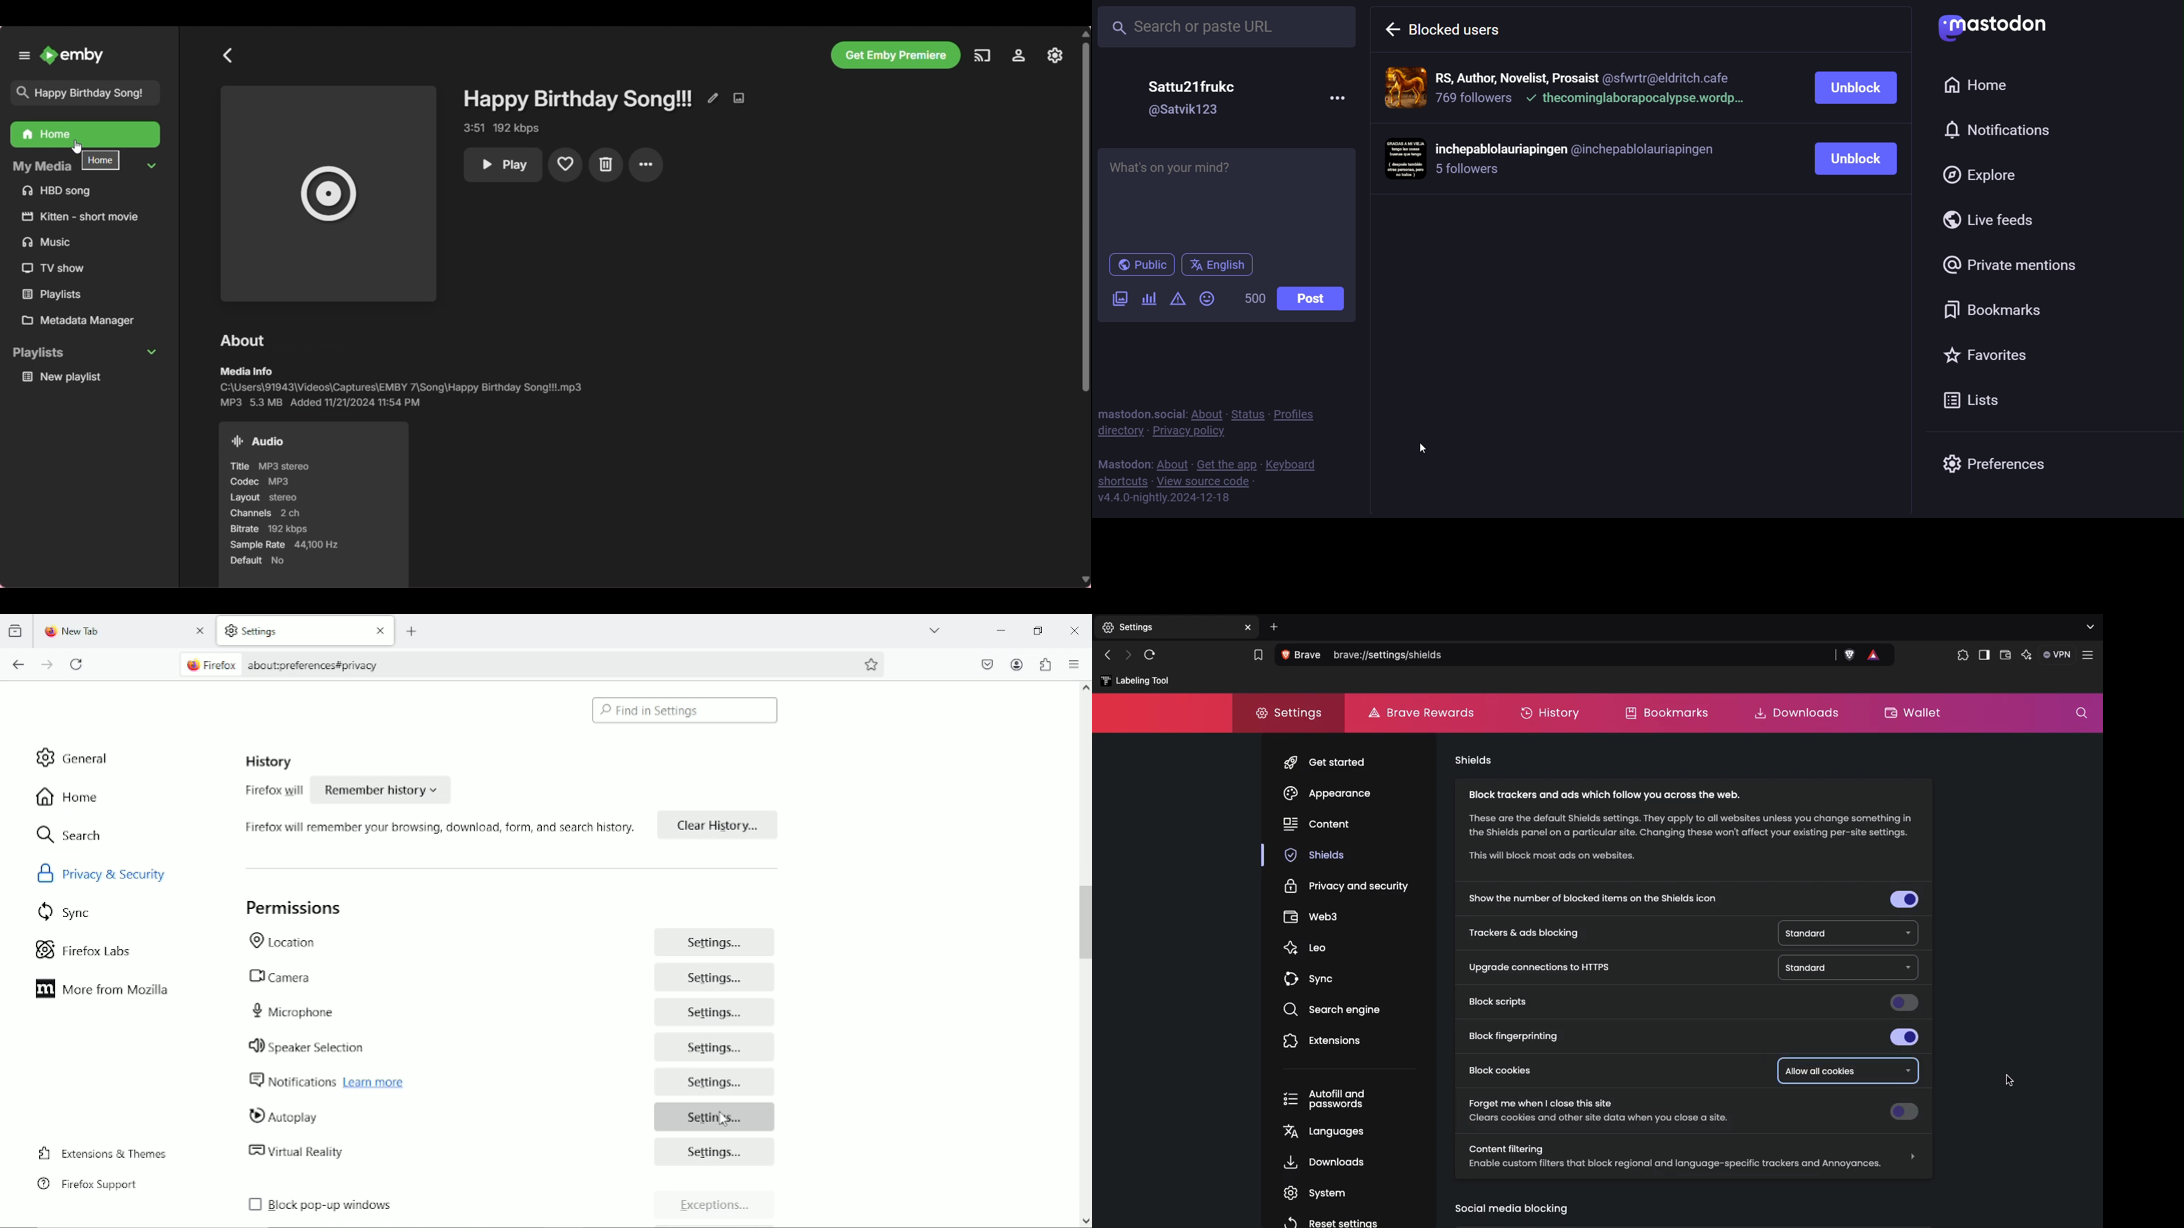 This screenshot has width=2184, height=1232. Describe the element at coordinates (126, 872) in the screenshot. I see `privacy & security` at that location.